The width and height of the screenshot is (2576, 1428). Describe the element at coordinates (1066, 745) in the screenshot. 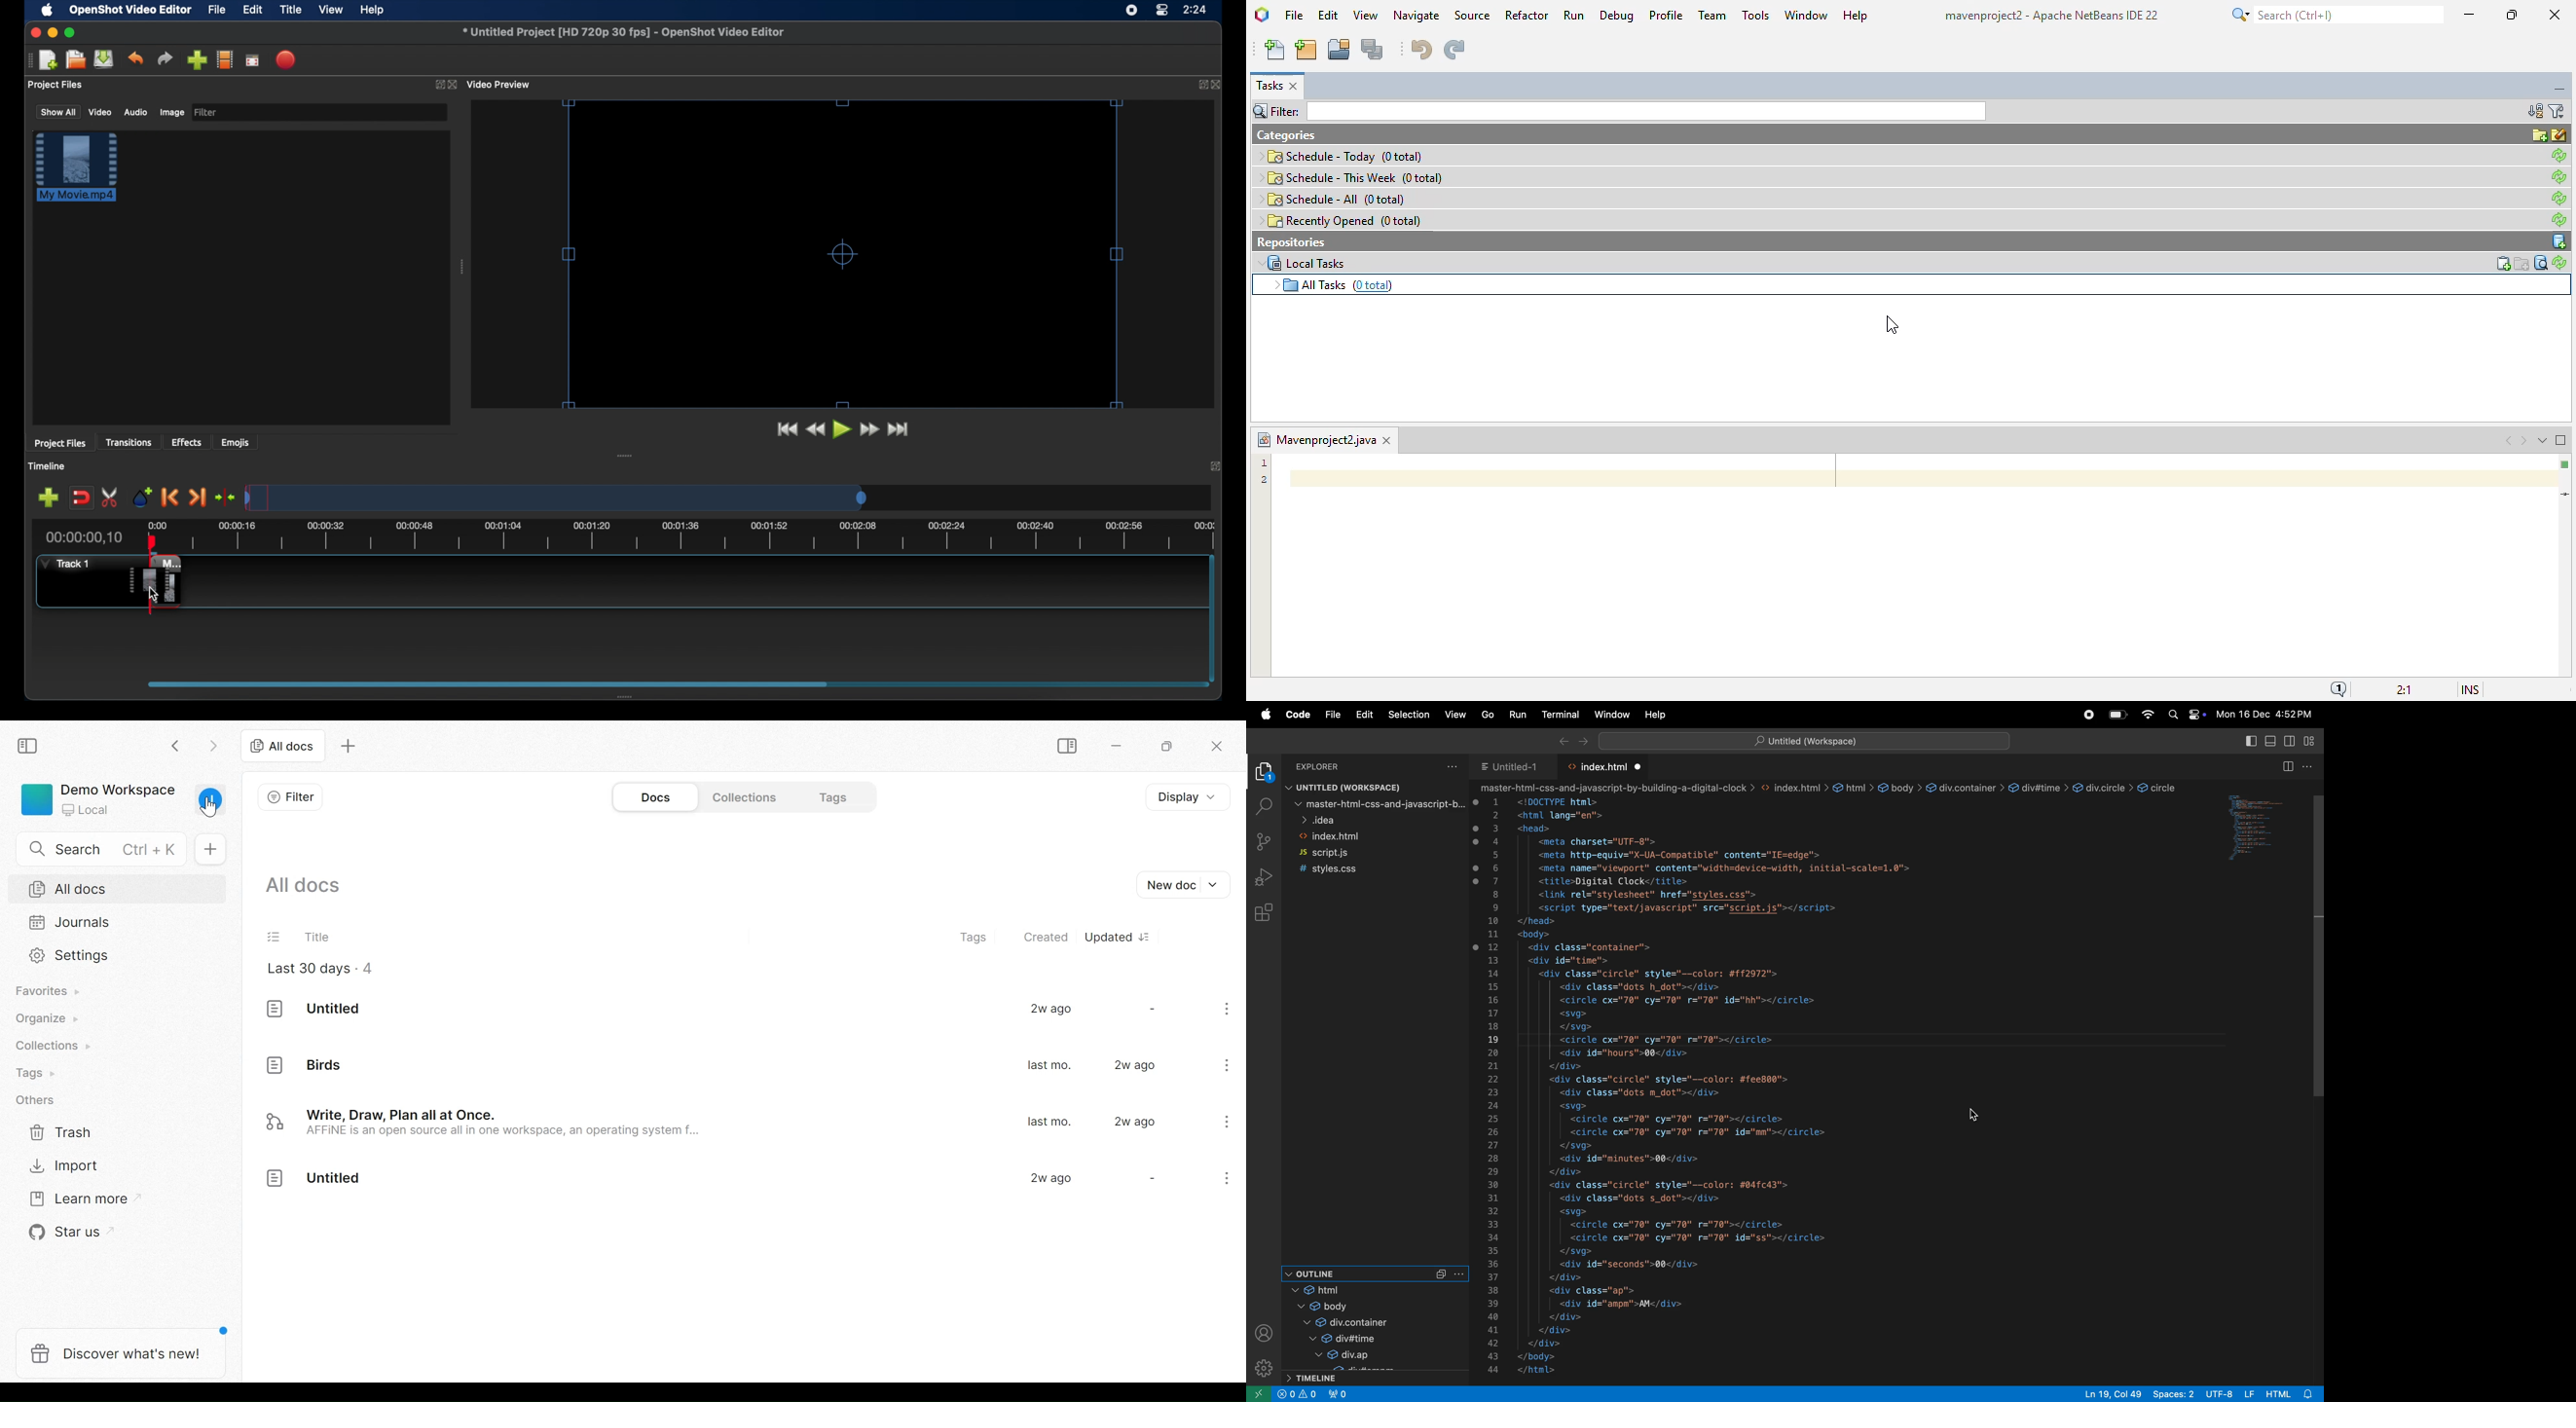

I see `Show/Hide Sidebar` at that location.